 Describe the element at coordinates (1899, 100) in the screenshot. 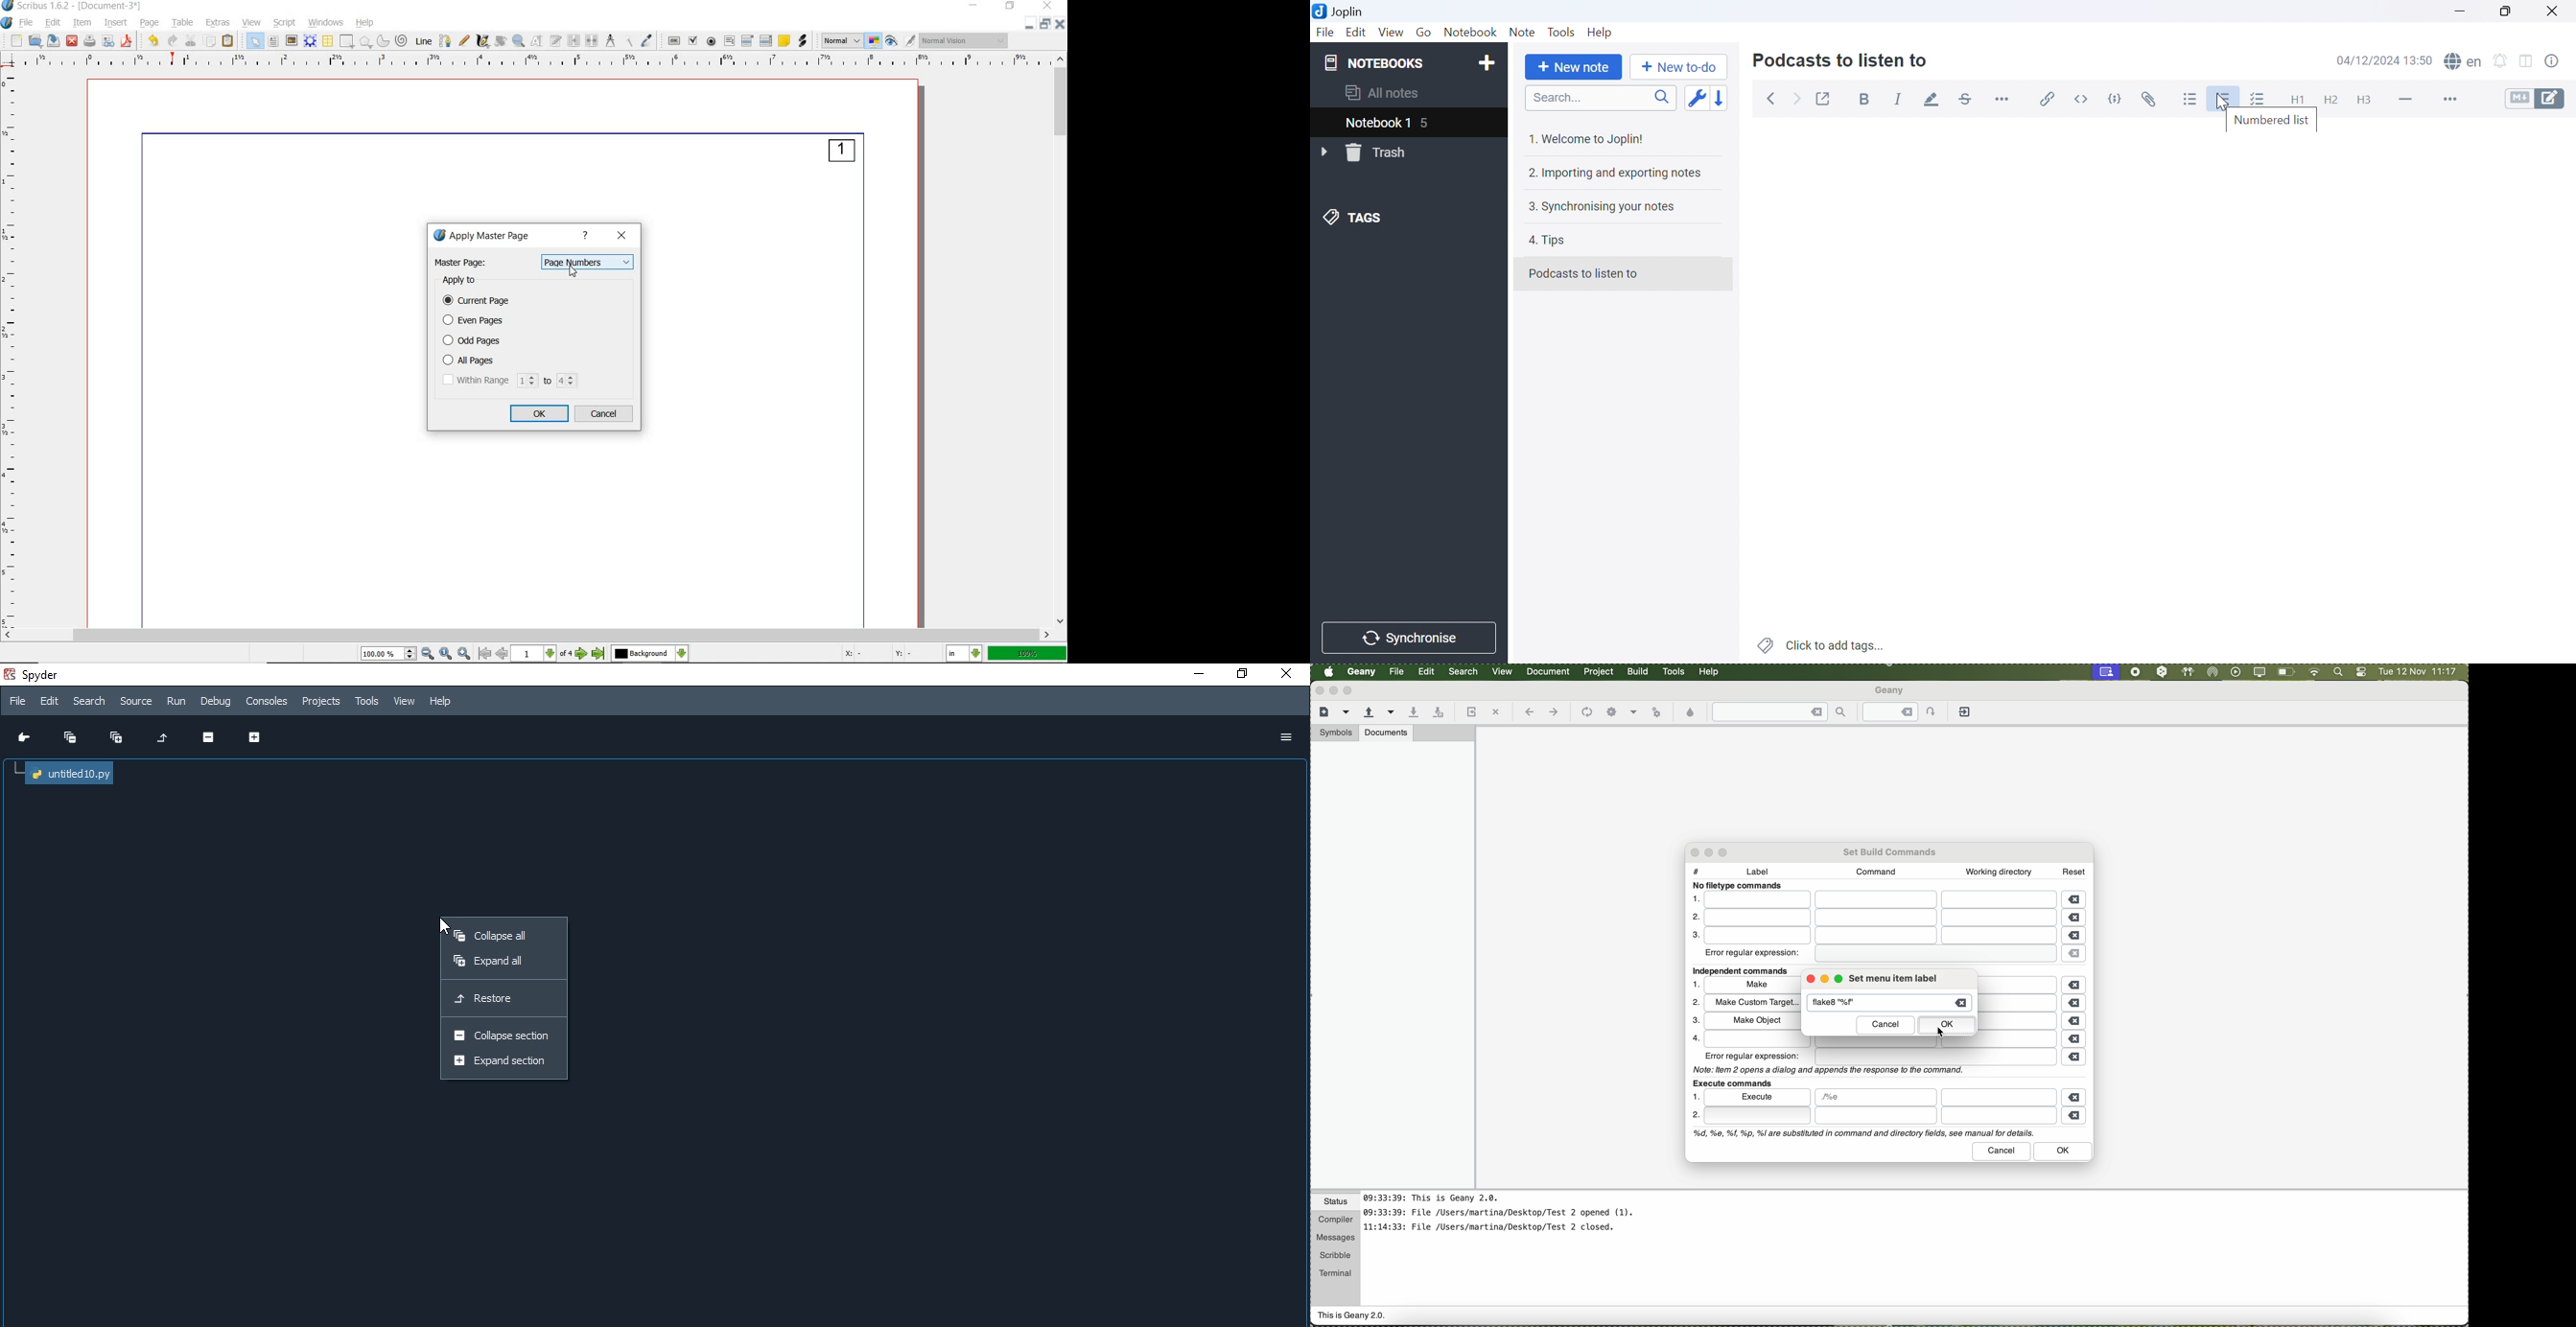

I see `Italic` at that location.